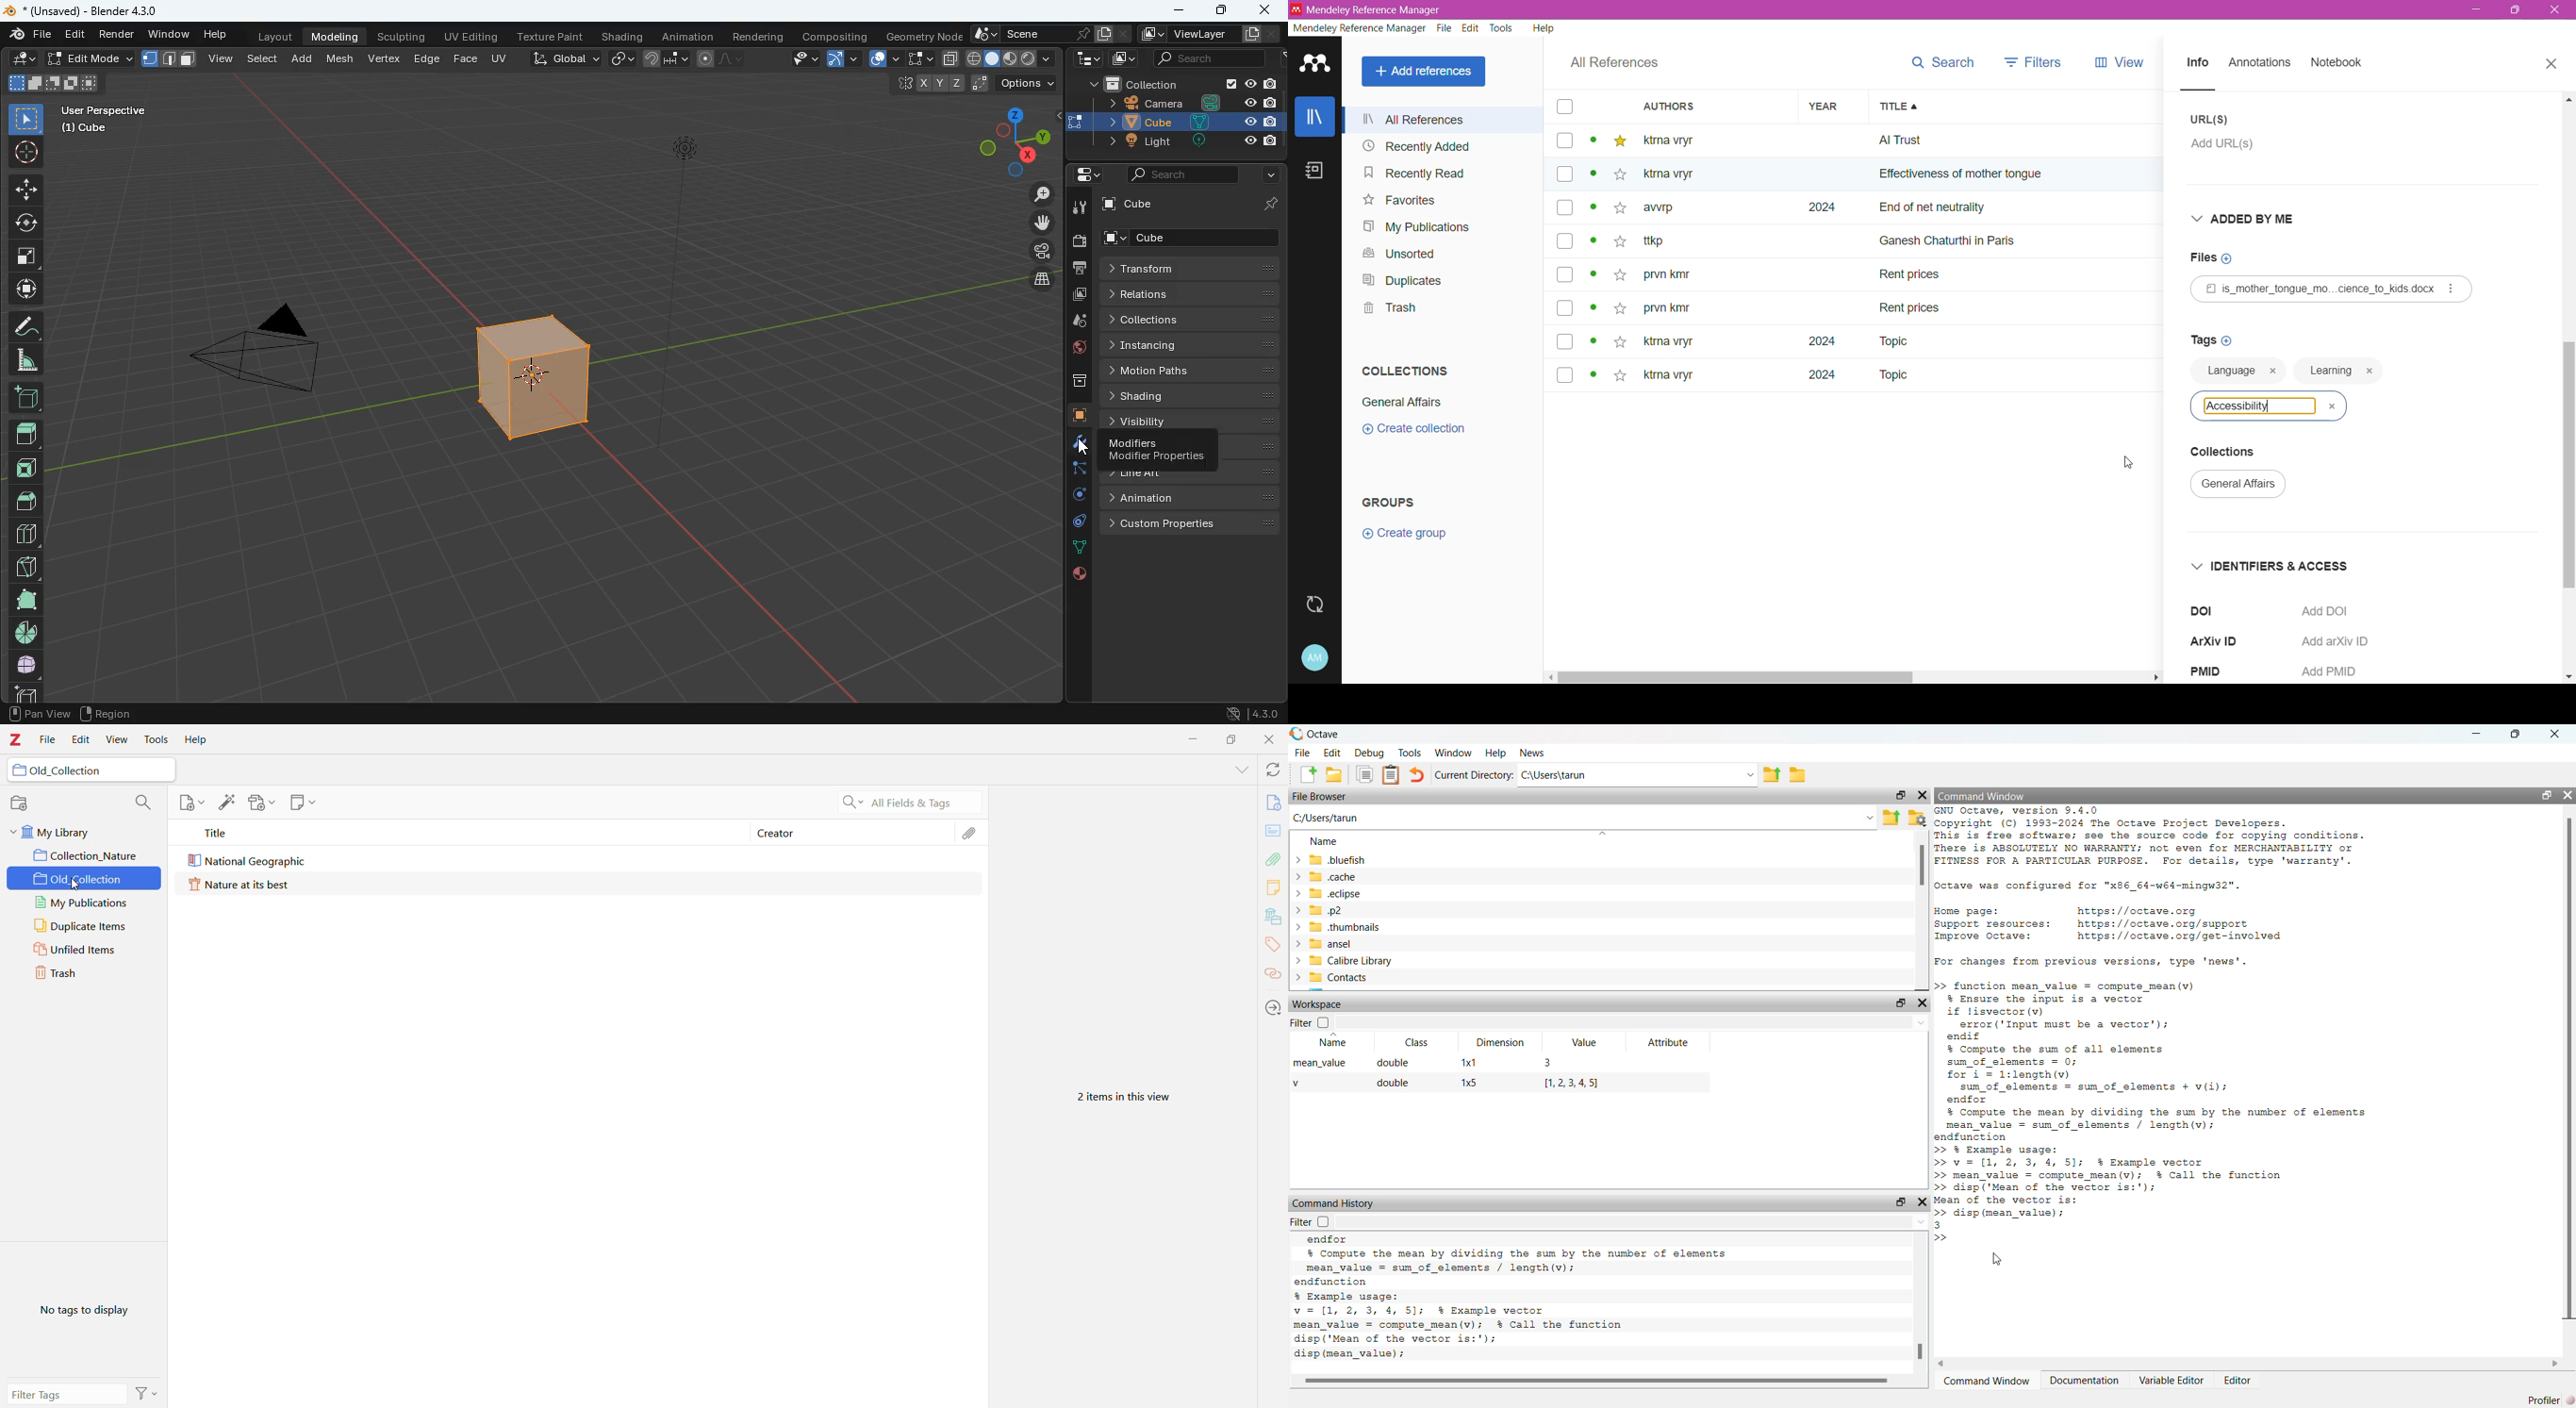 The image size is (2576, 1428). What do you see at coordinates (1620, 341) in the screenshot?
I see `star` at bounding box center [1620, 341].